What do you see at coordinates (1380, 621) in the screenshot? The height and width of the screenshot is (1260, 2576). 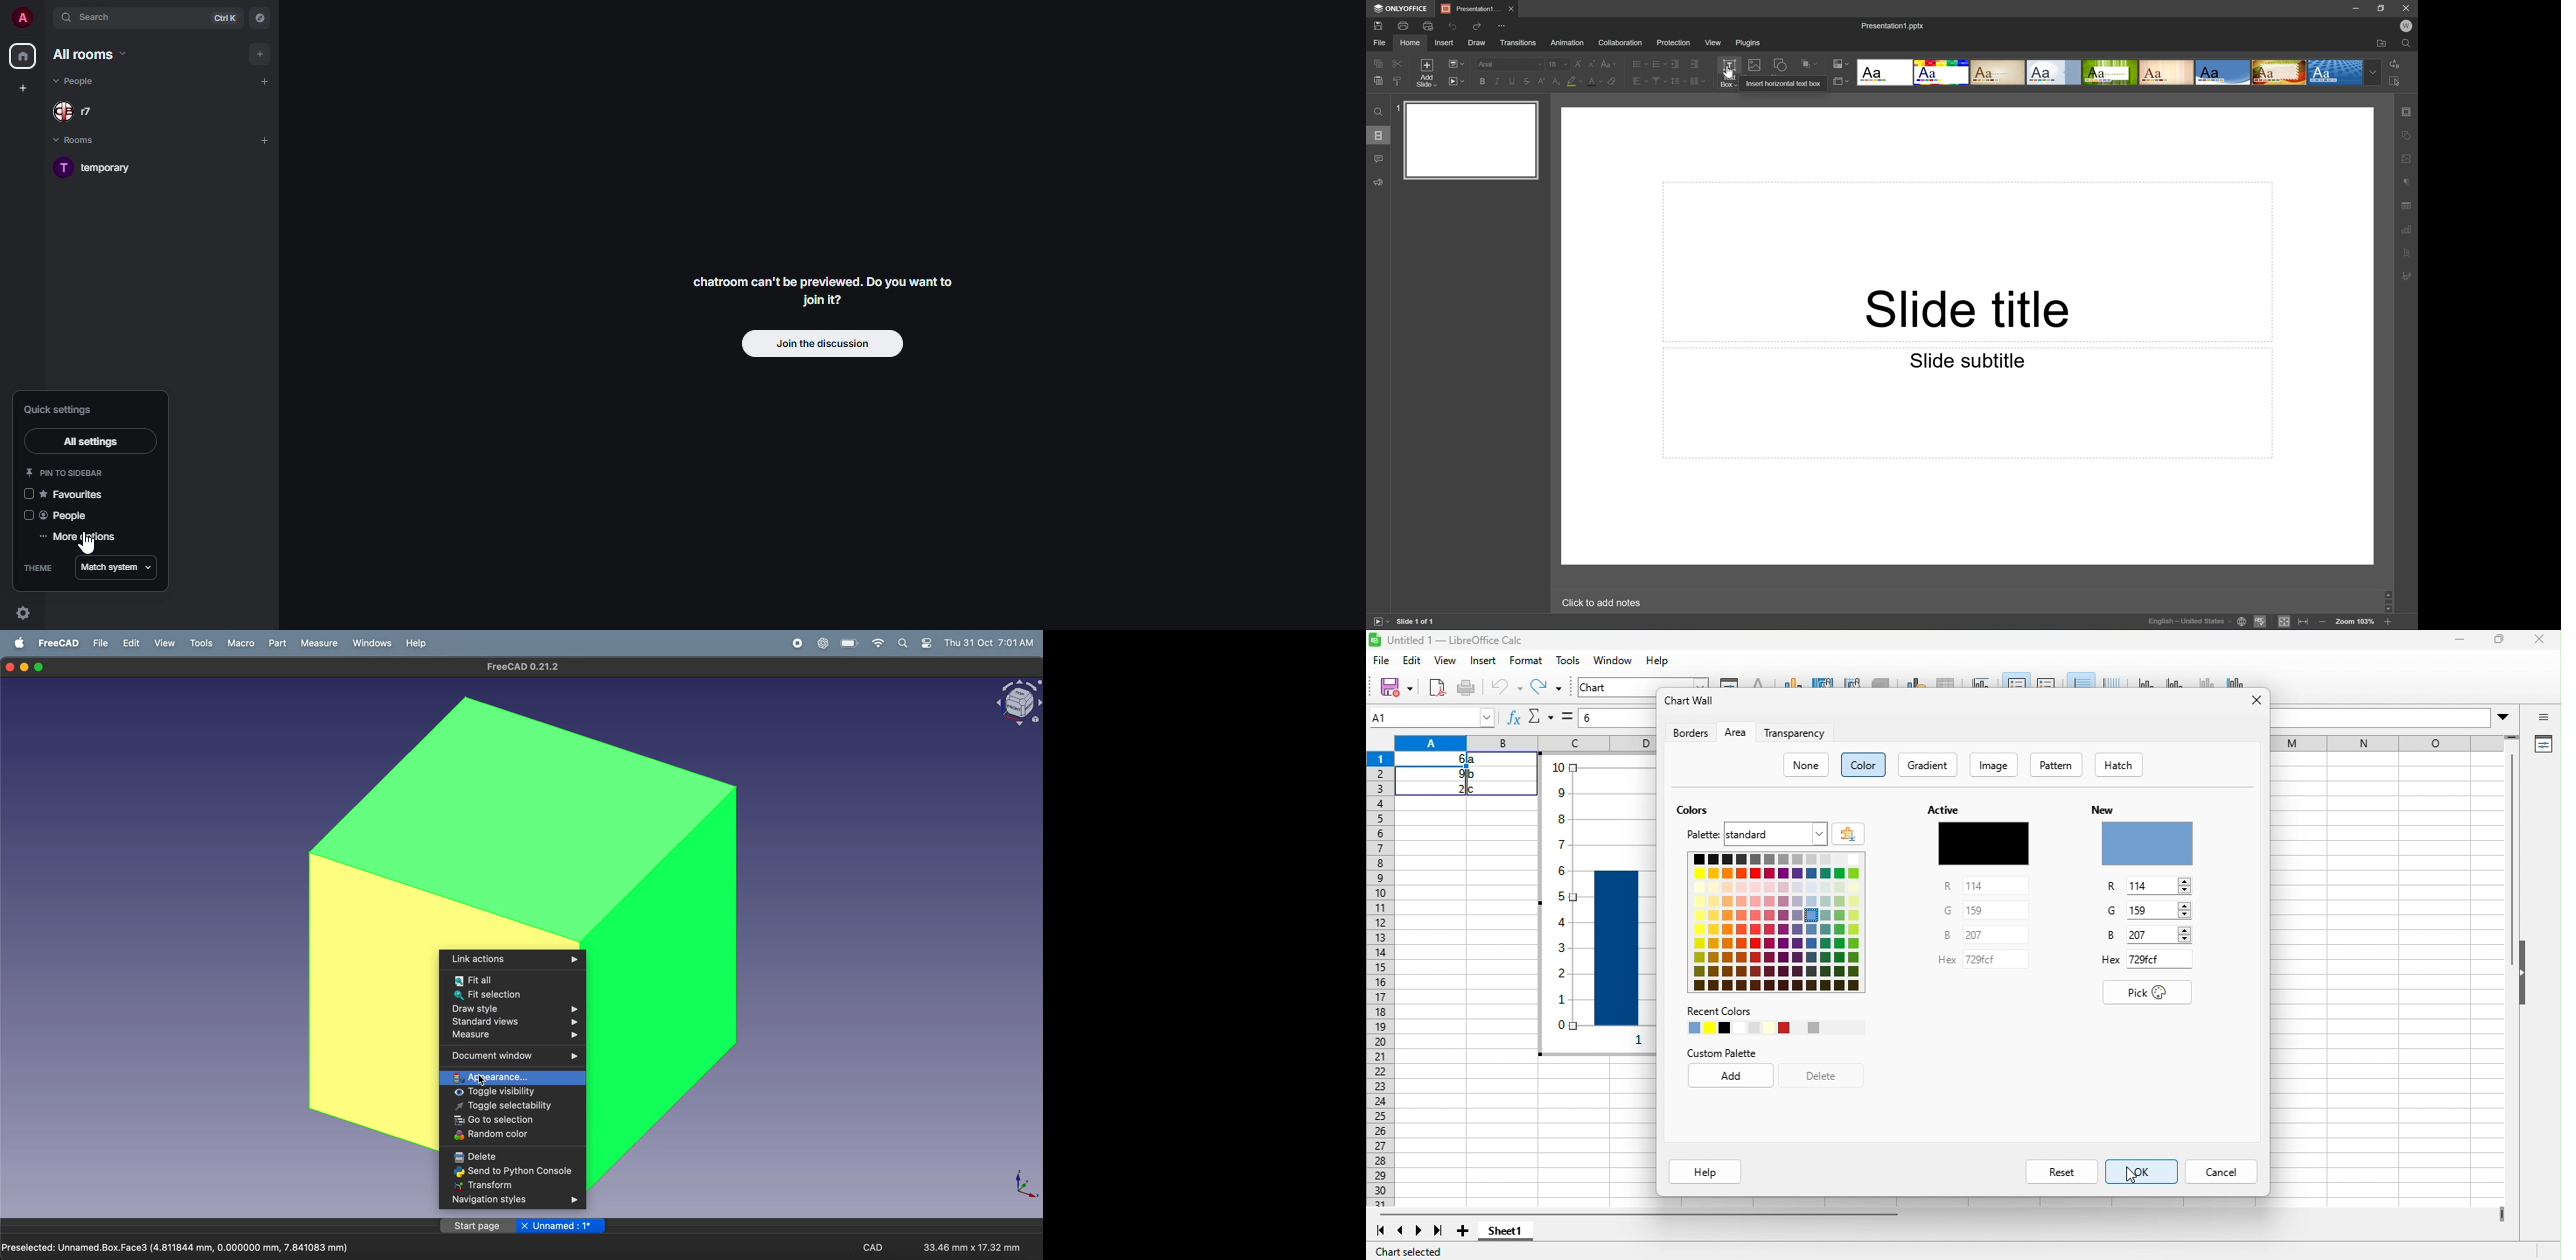 I see `Start slideshow` at bounding box center [1380, 621].